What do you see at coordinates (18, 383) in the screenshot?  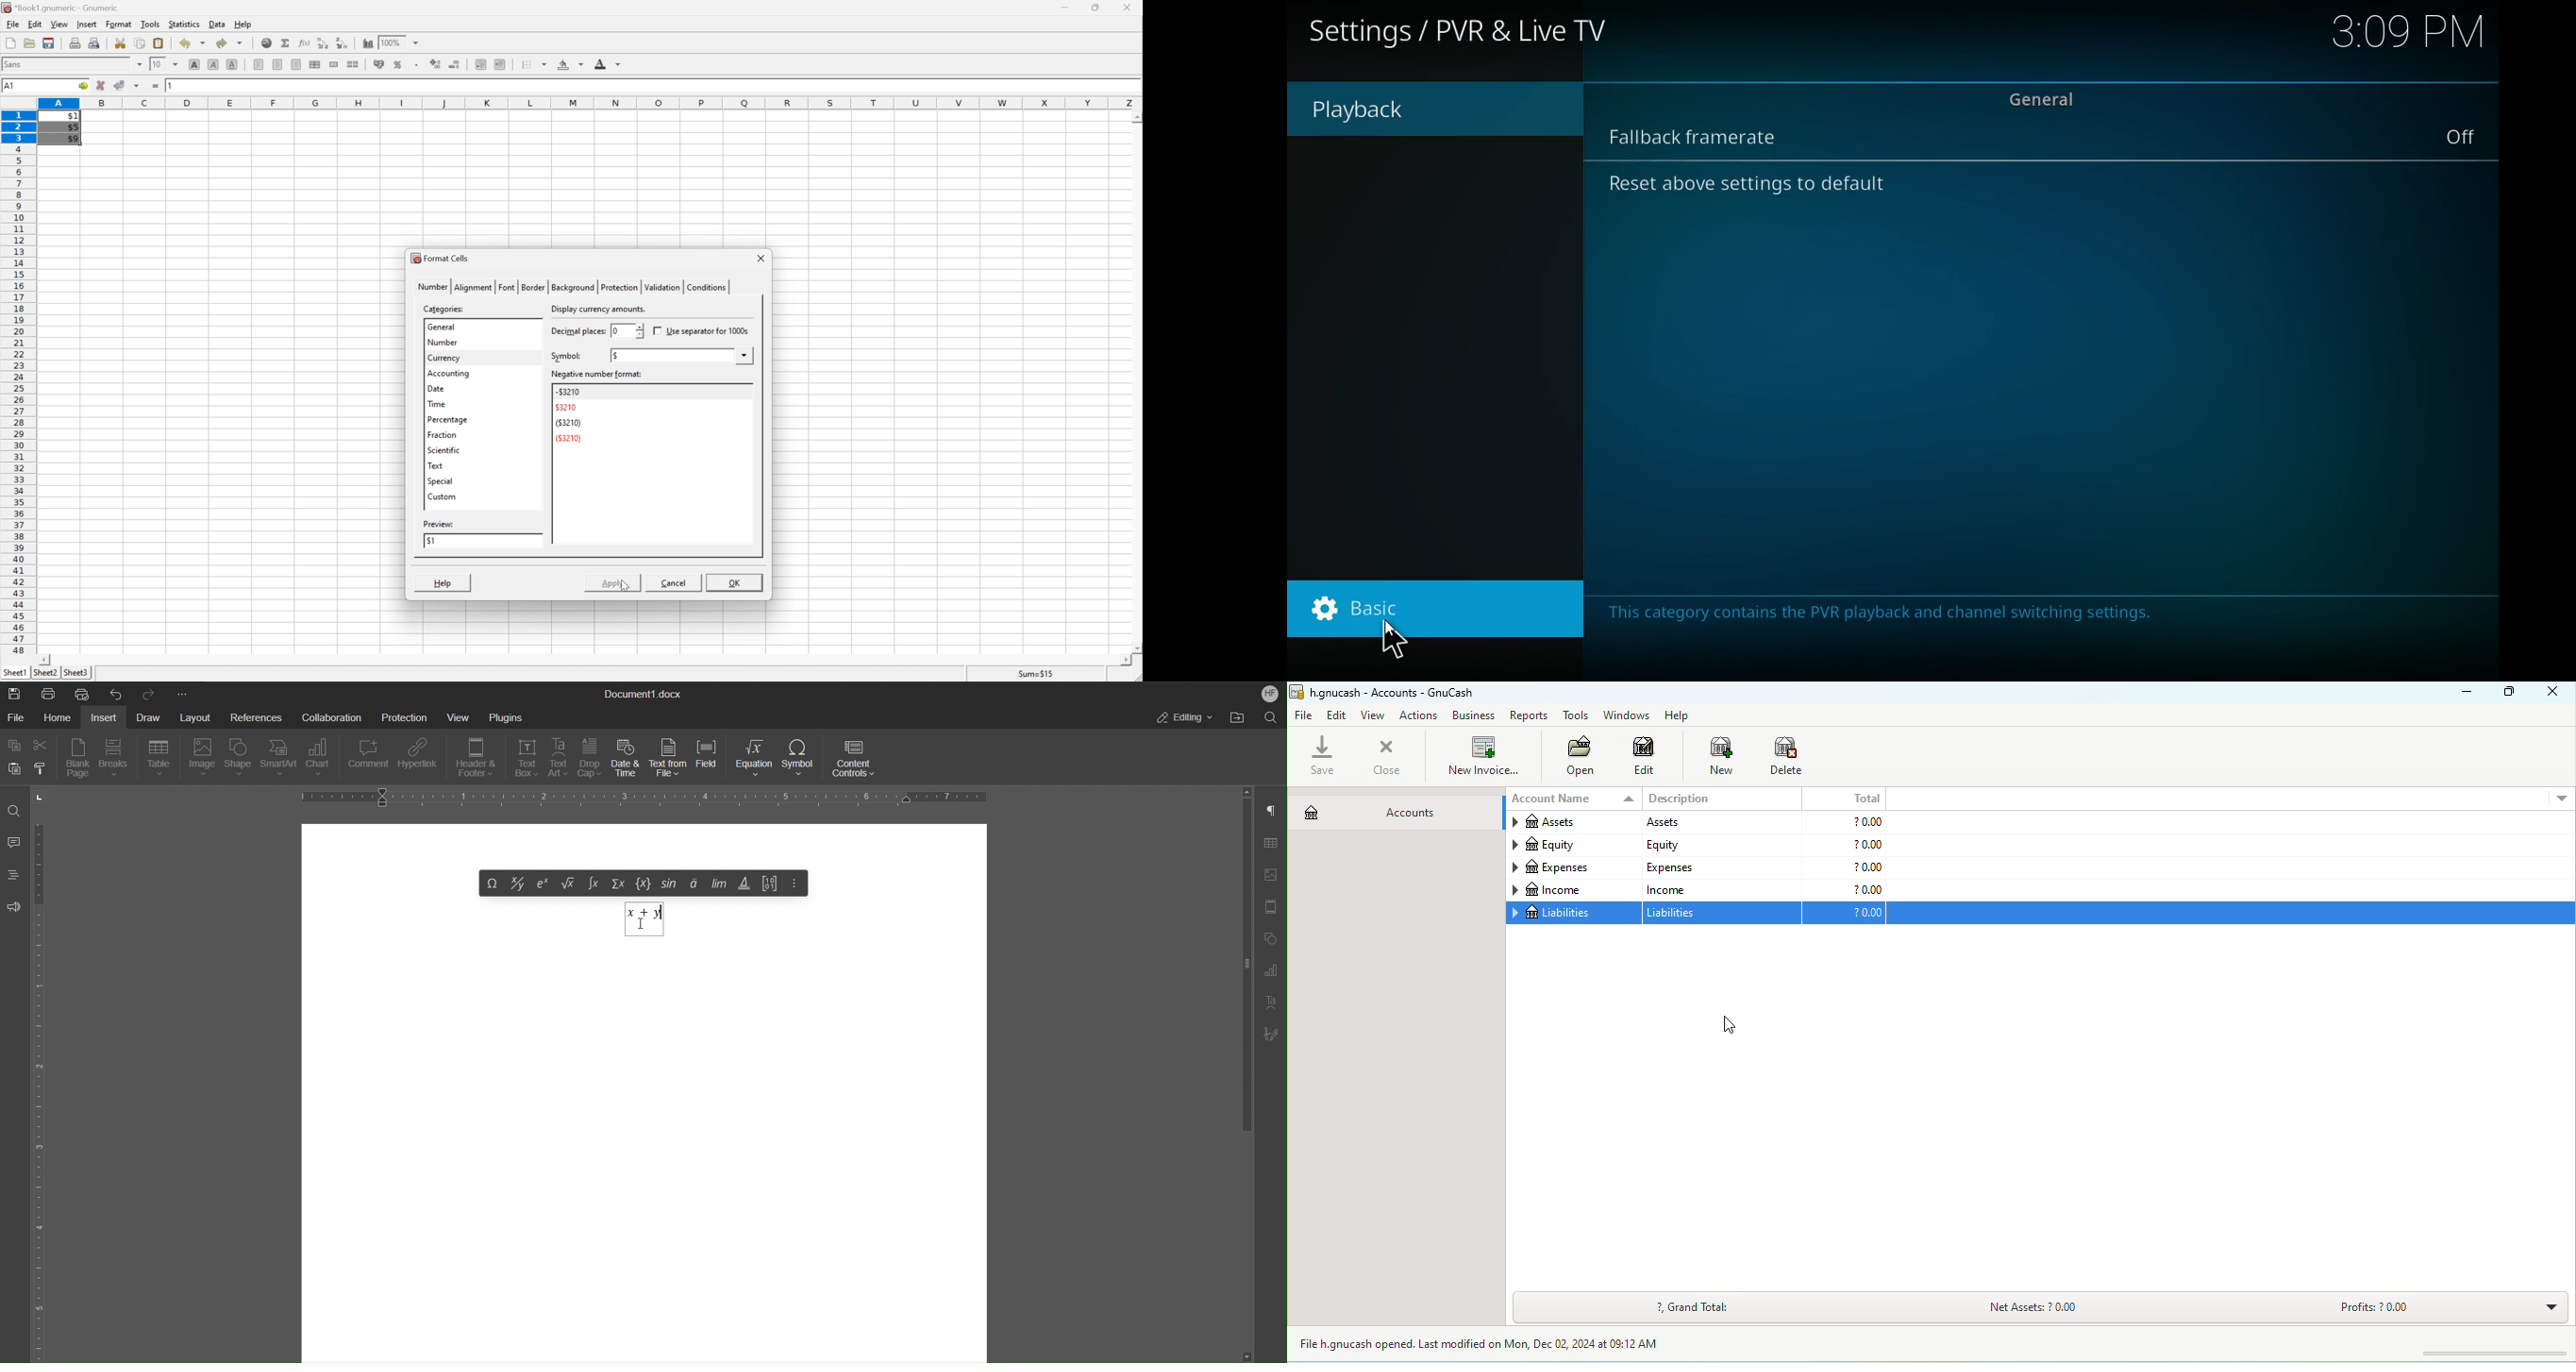 I see `row numbers` at bounding box center [18, 383].